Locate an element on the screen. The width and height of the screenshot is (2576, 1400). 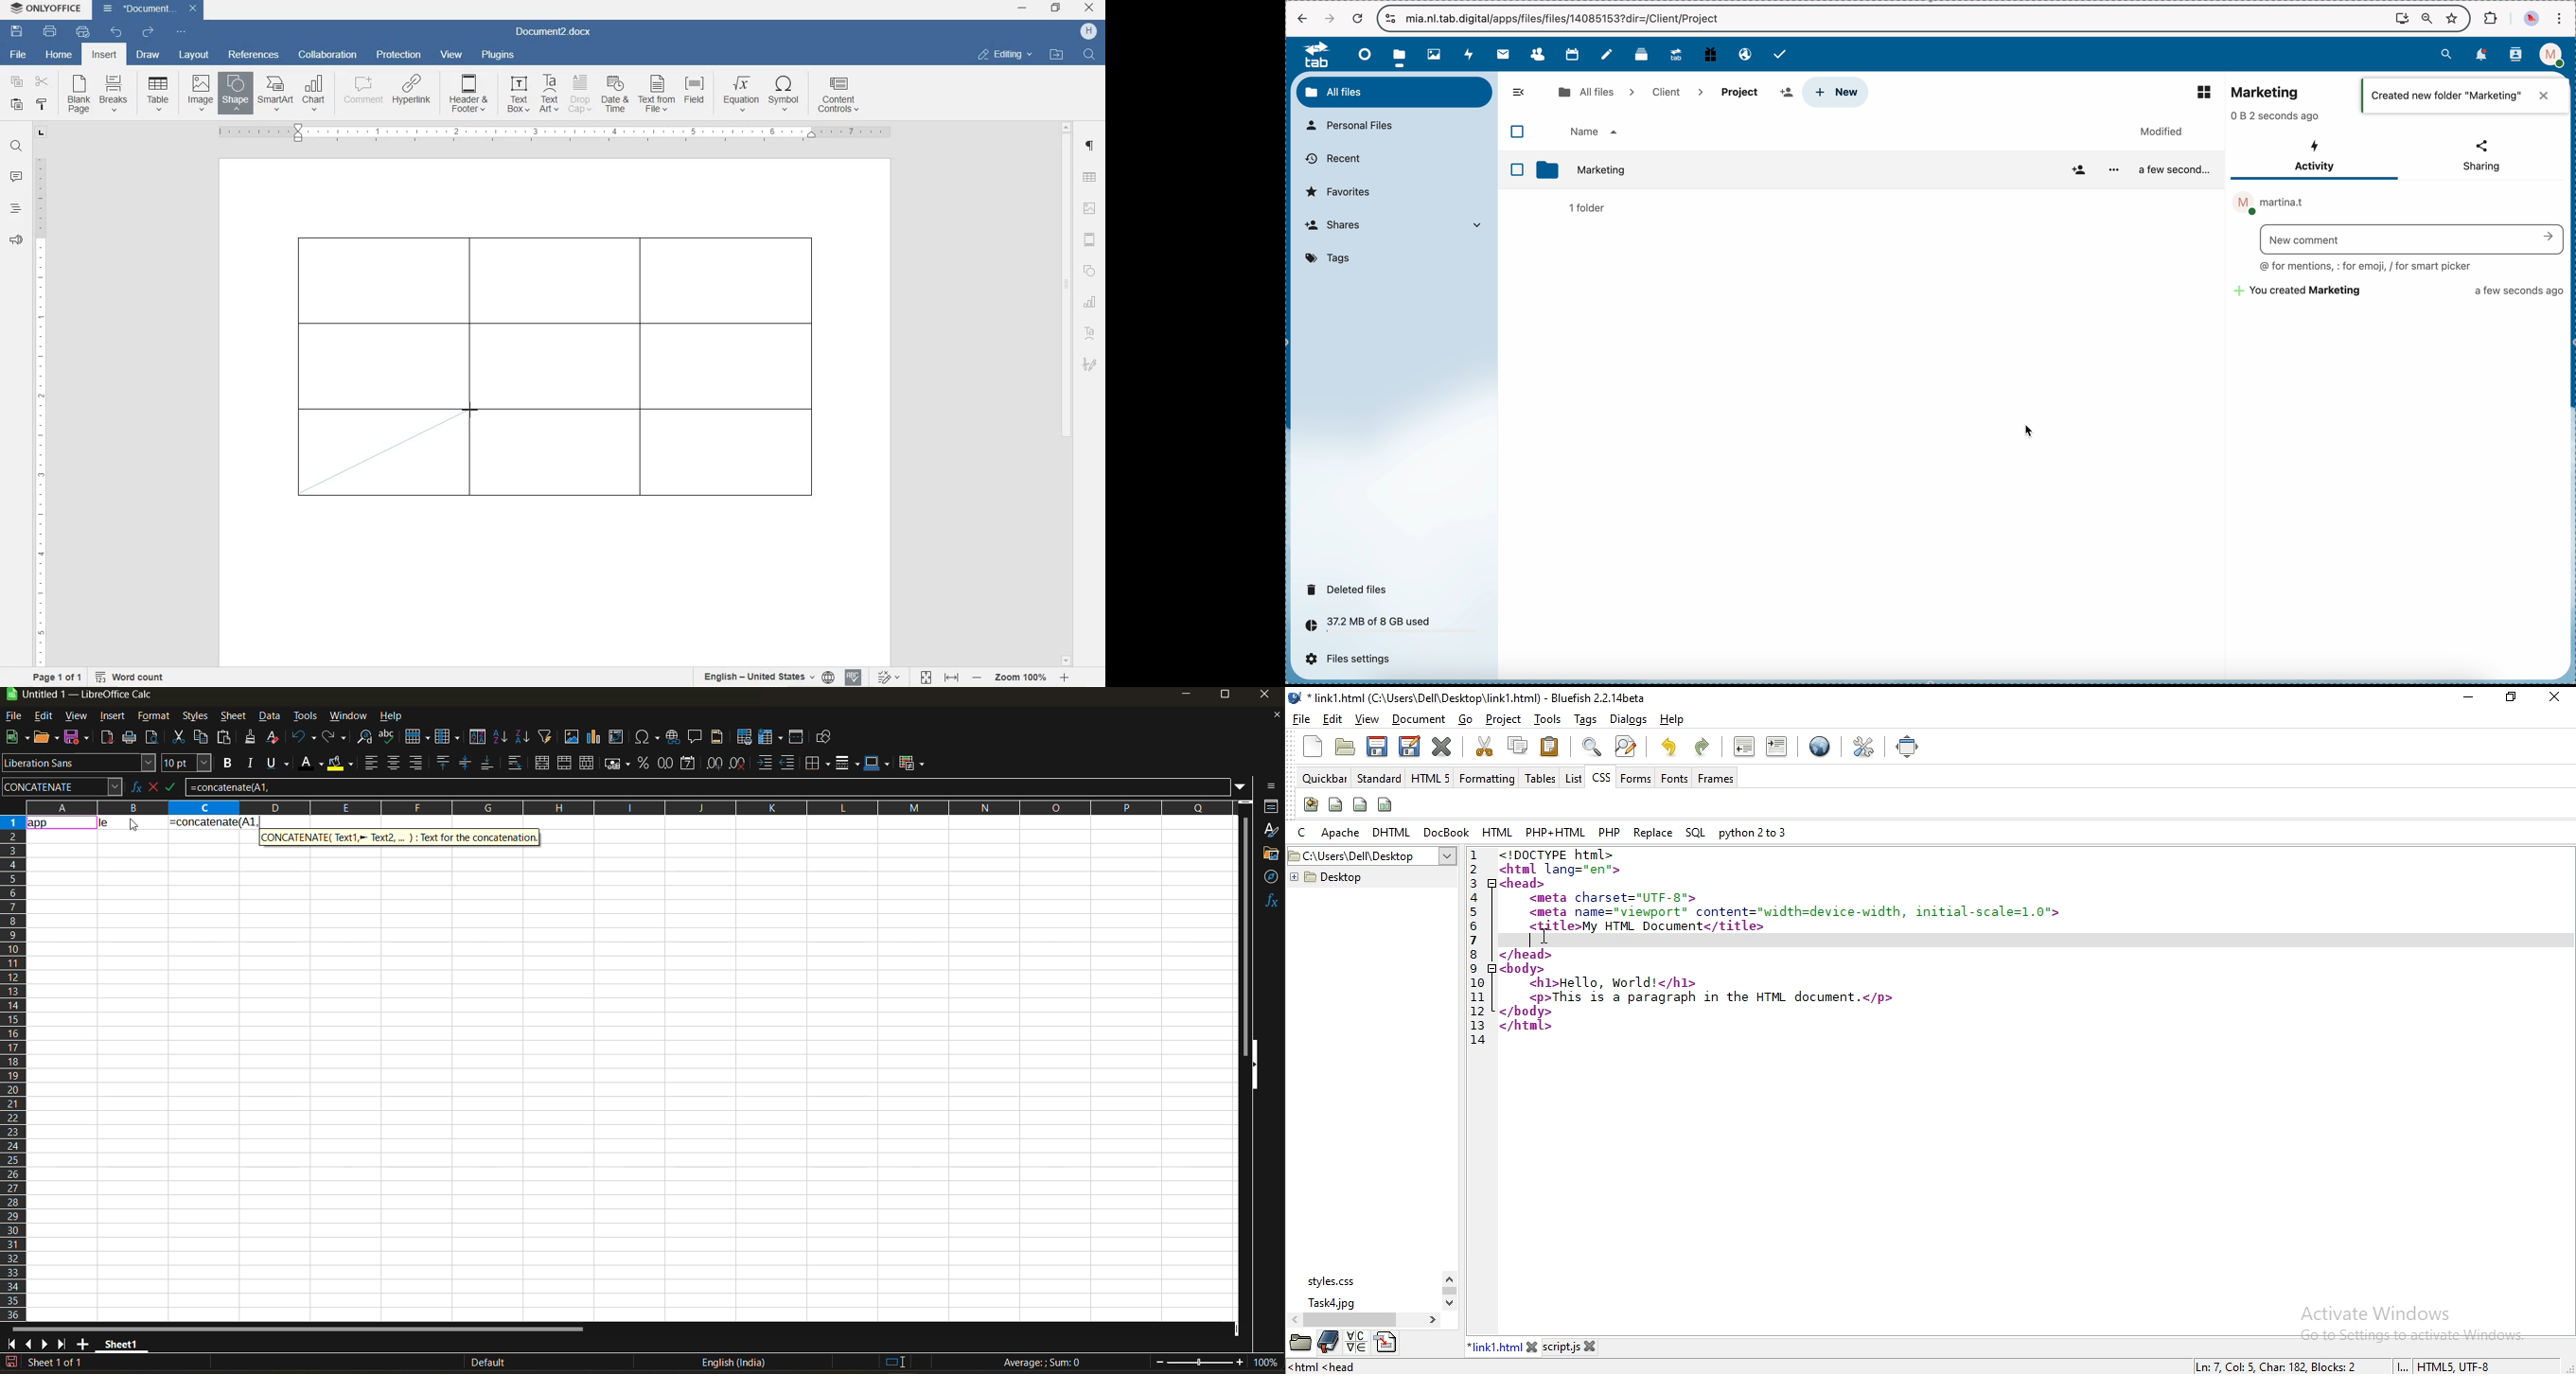
comment is located at coordinates (2366, 267).